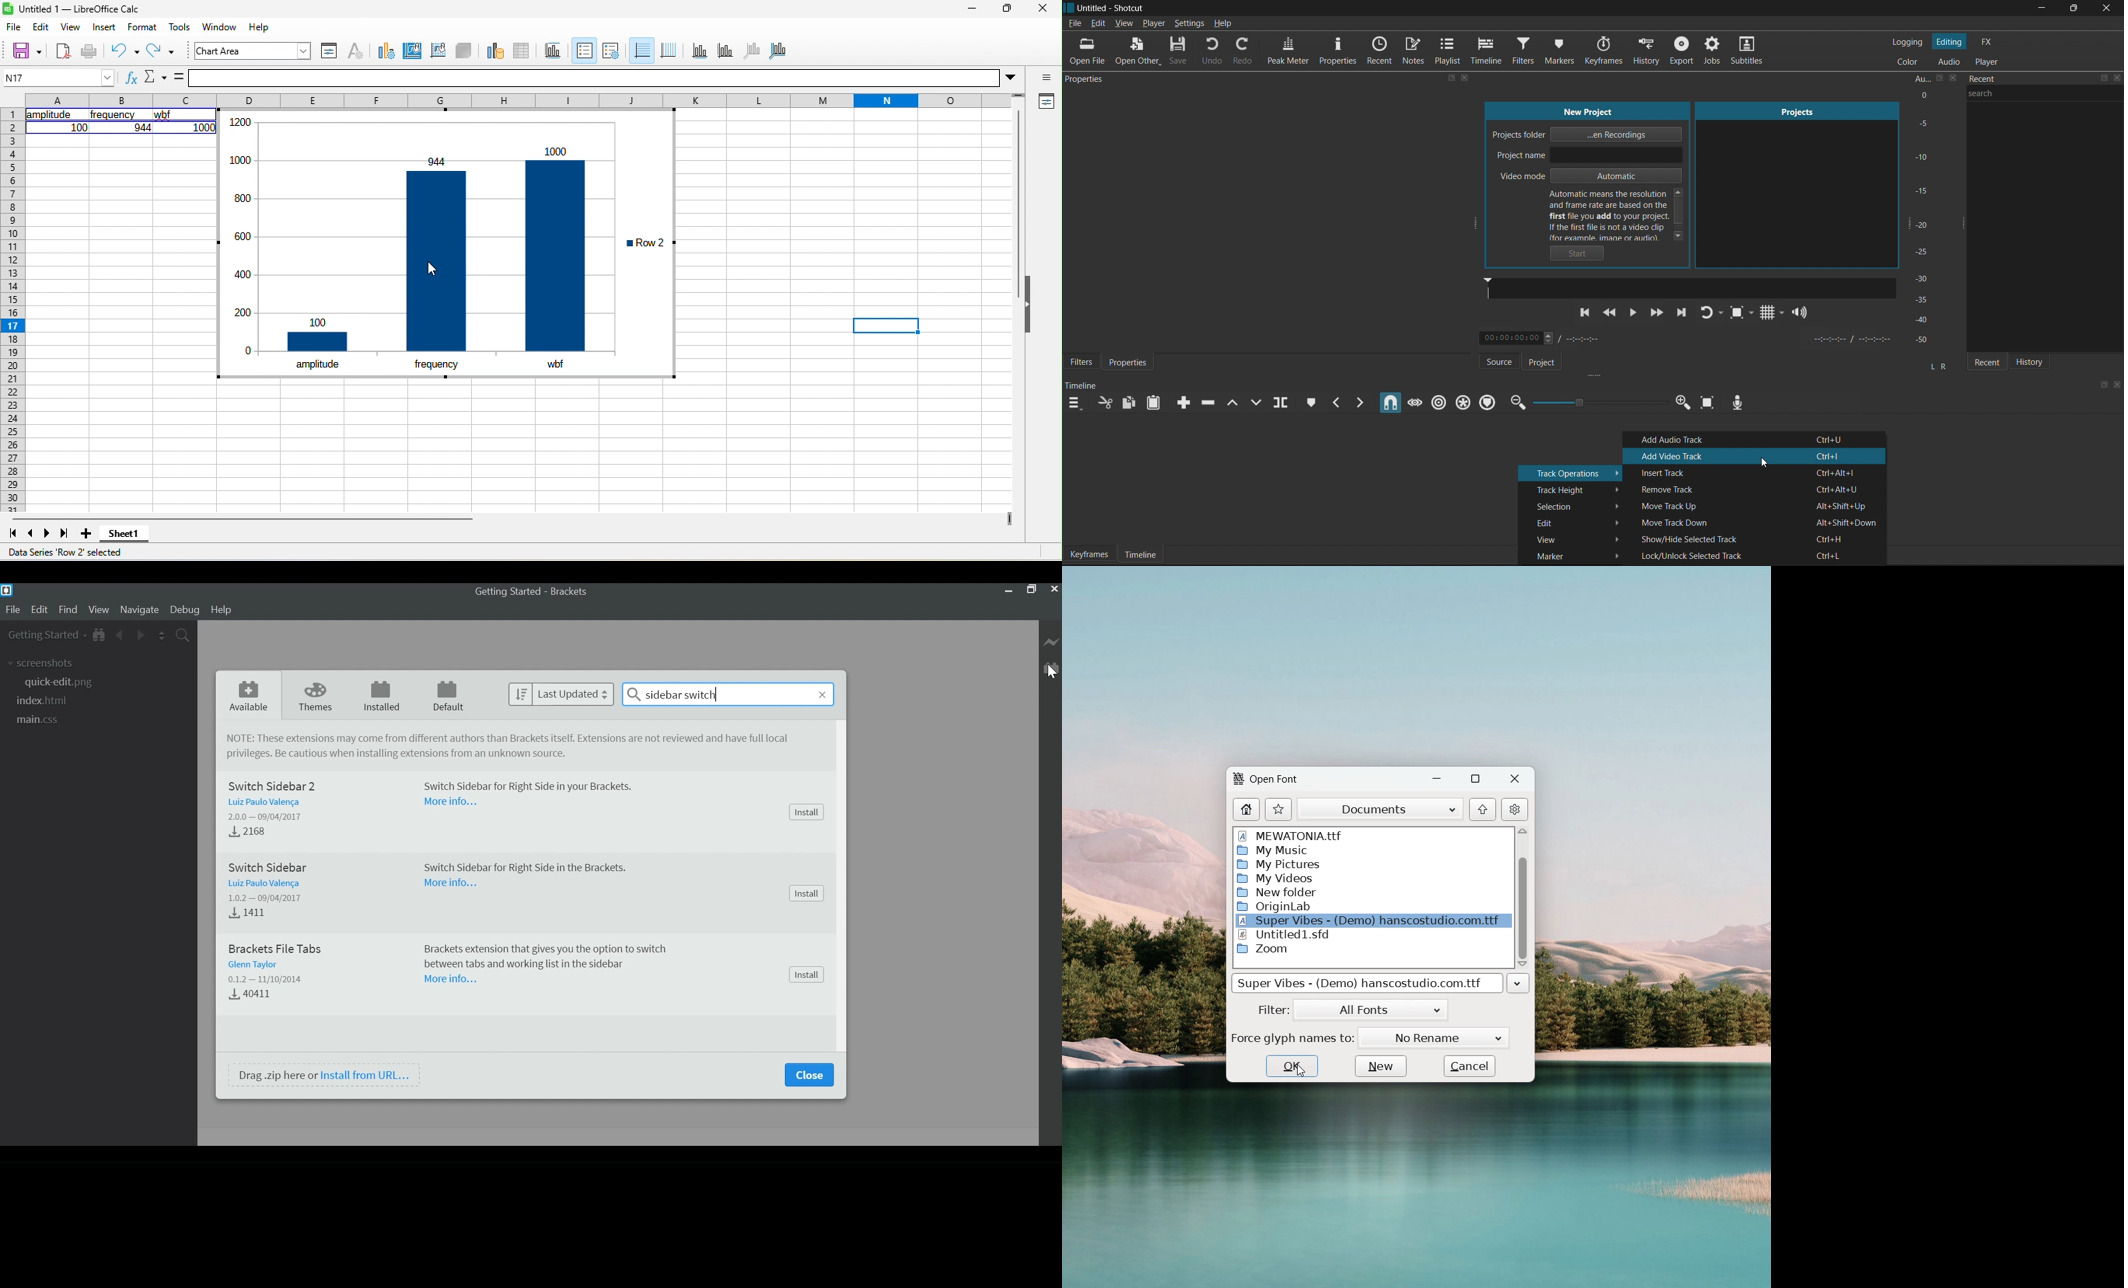 The image size is (2128, 1288). What do you see at coordinates (1683, 53) in the screenshot?
I see `Export` at bounding box center [1683, 53].